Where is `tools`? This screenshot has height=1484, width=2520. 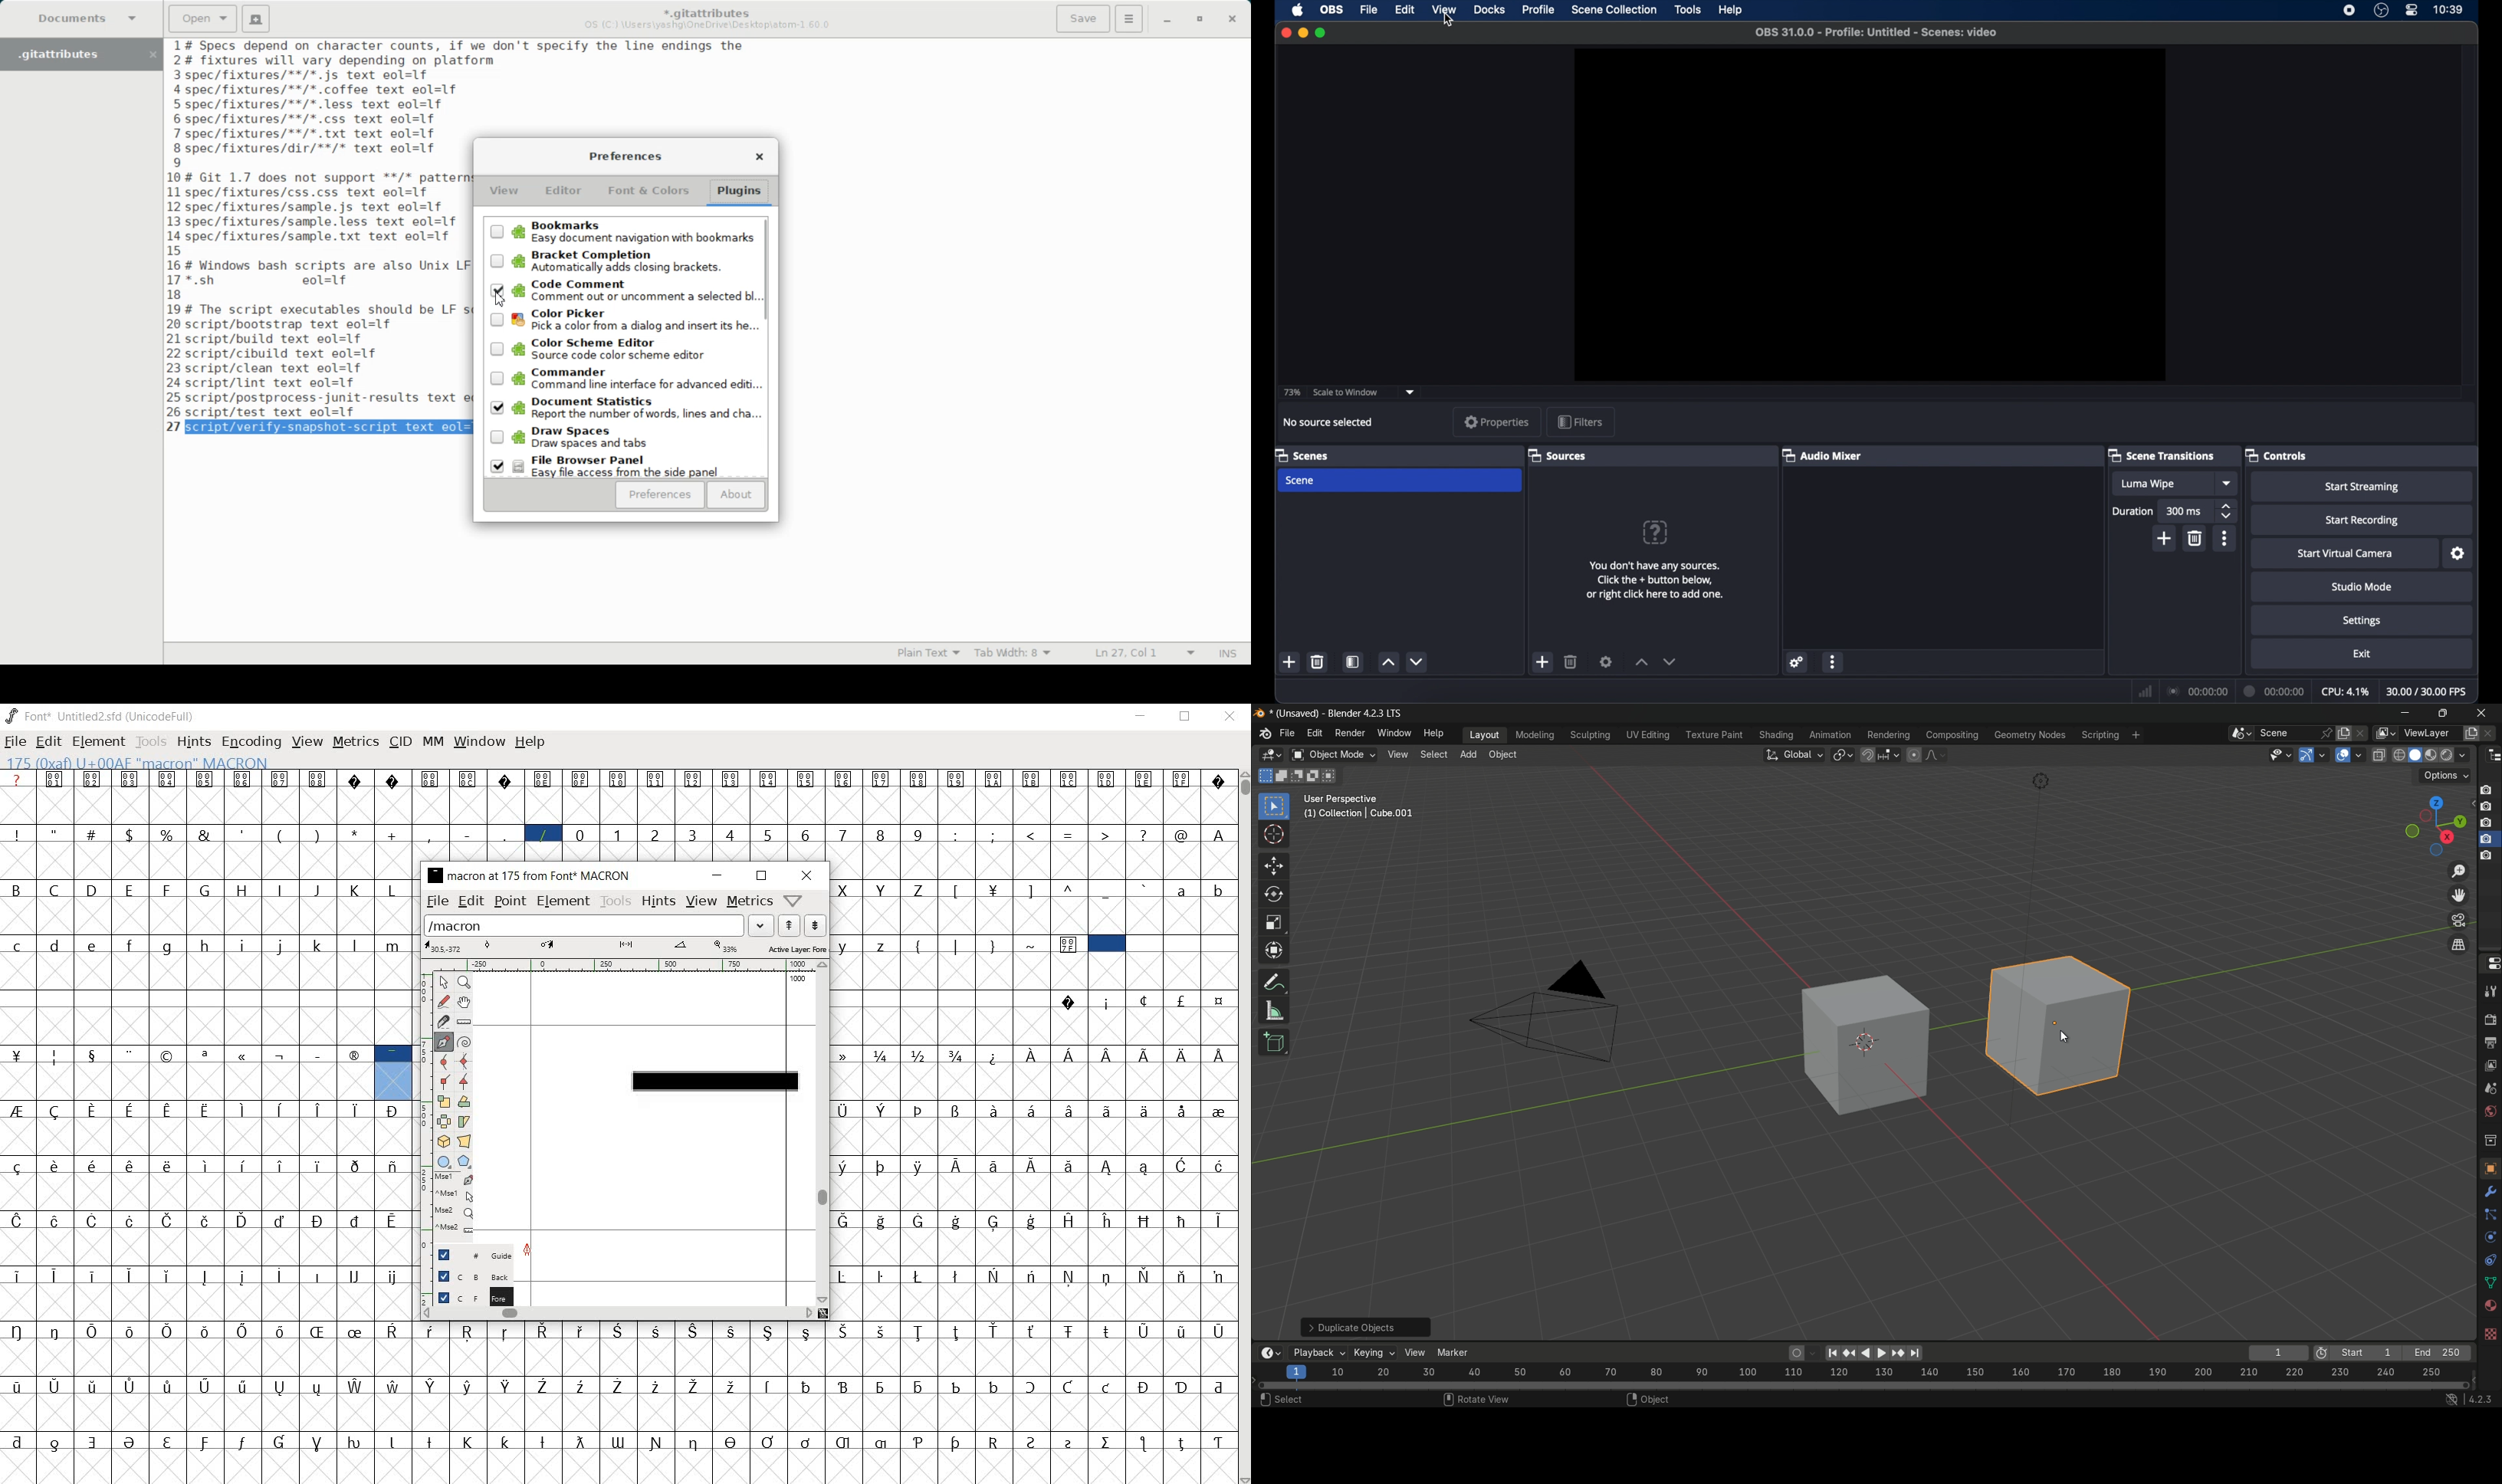
tools is located at coordinates (1688, 10).